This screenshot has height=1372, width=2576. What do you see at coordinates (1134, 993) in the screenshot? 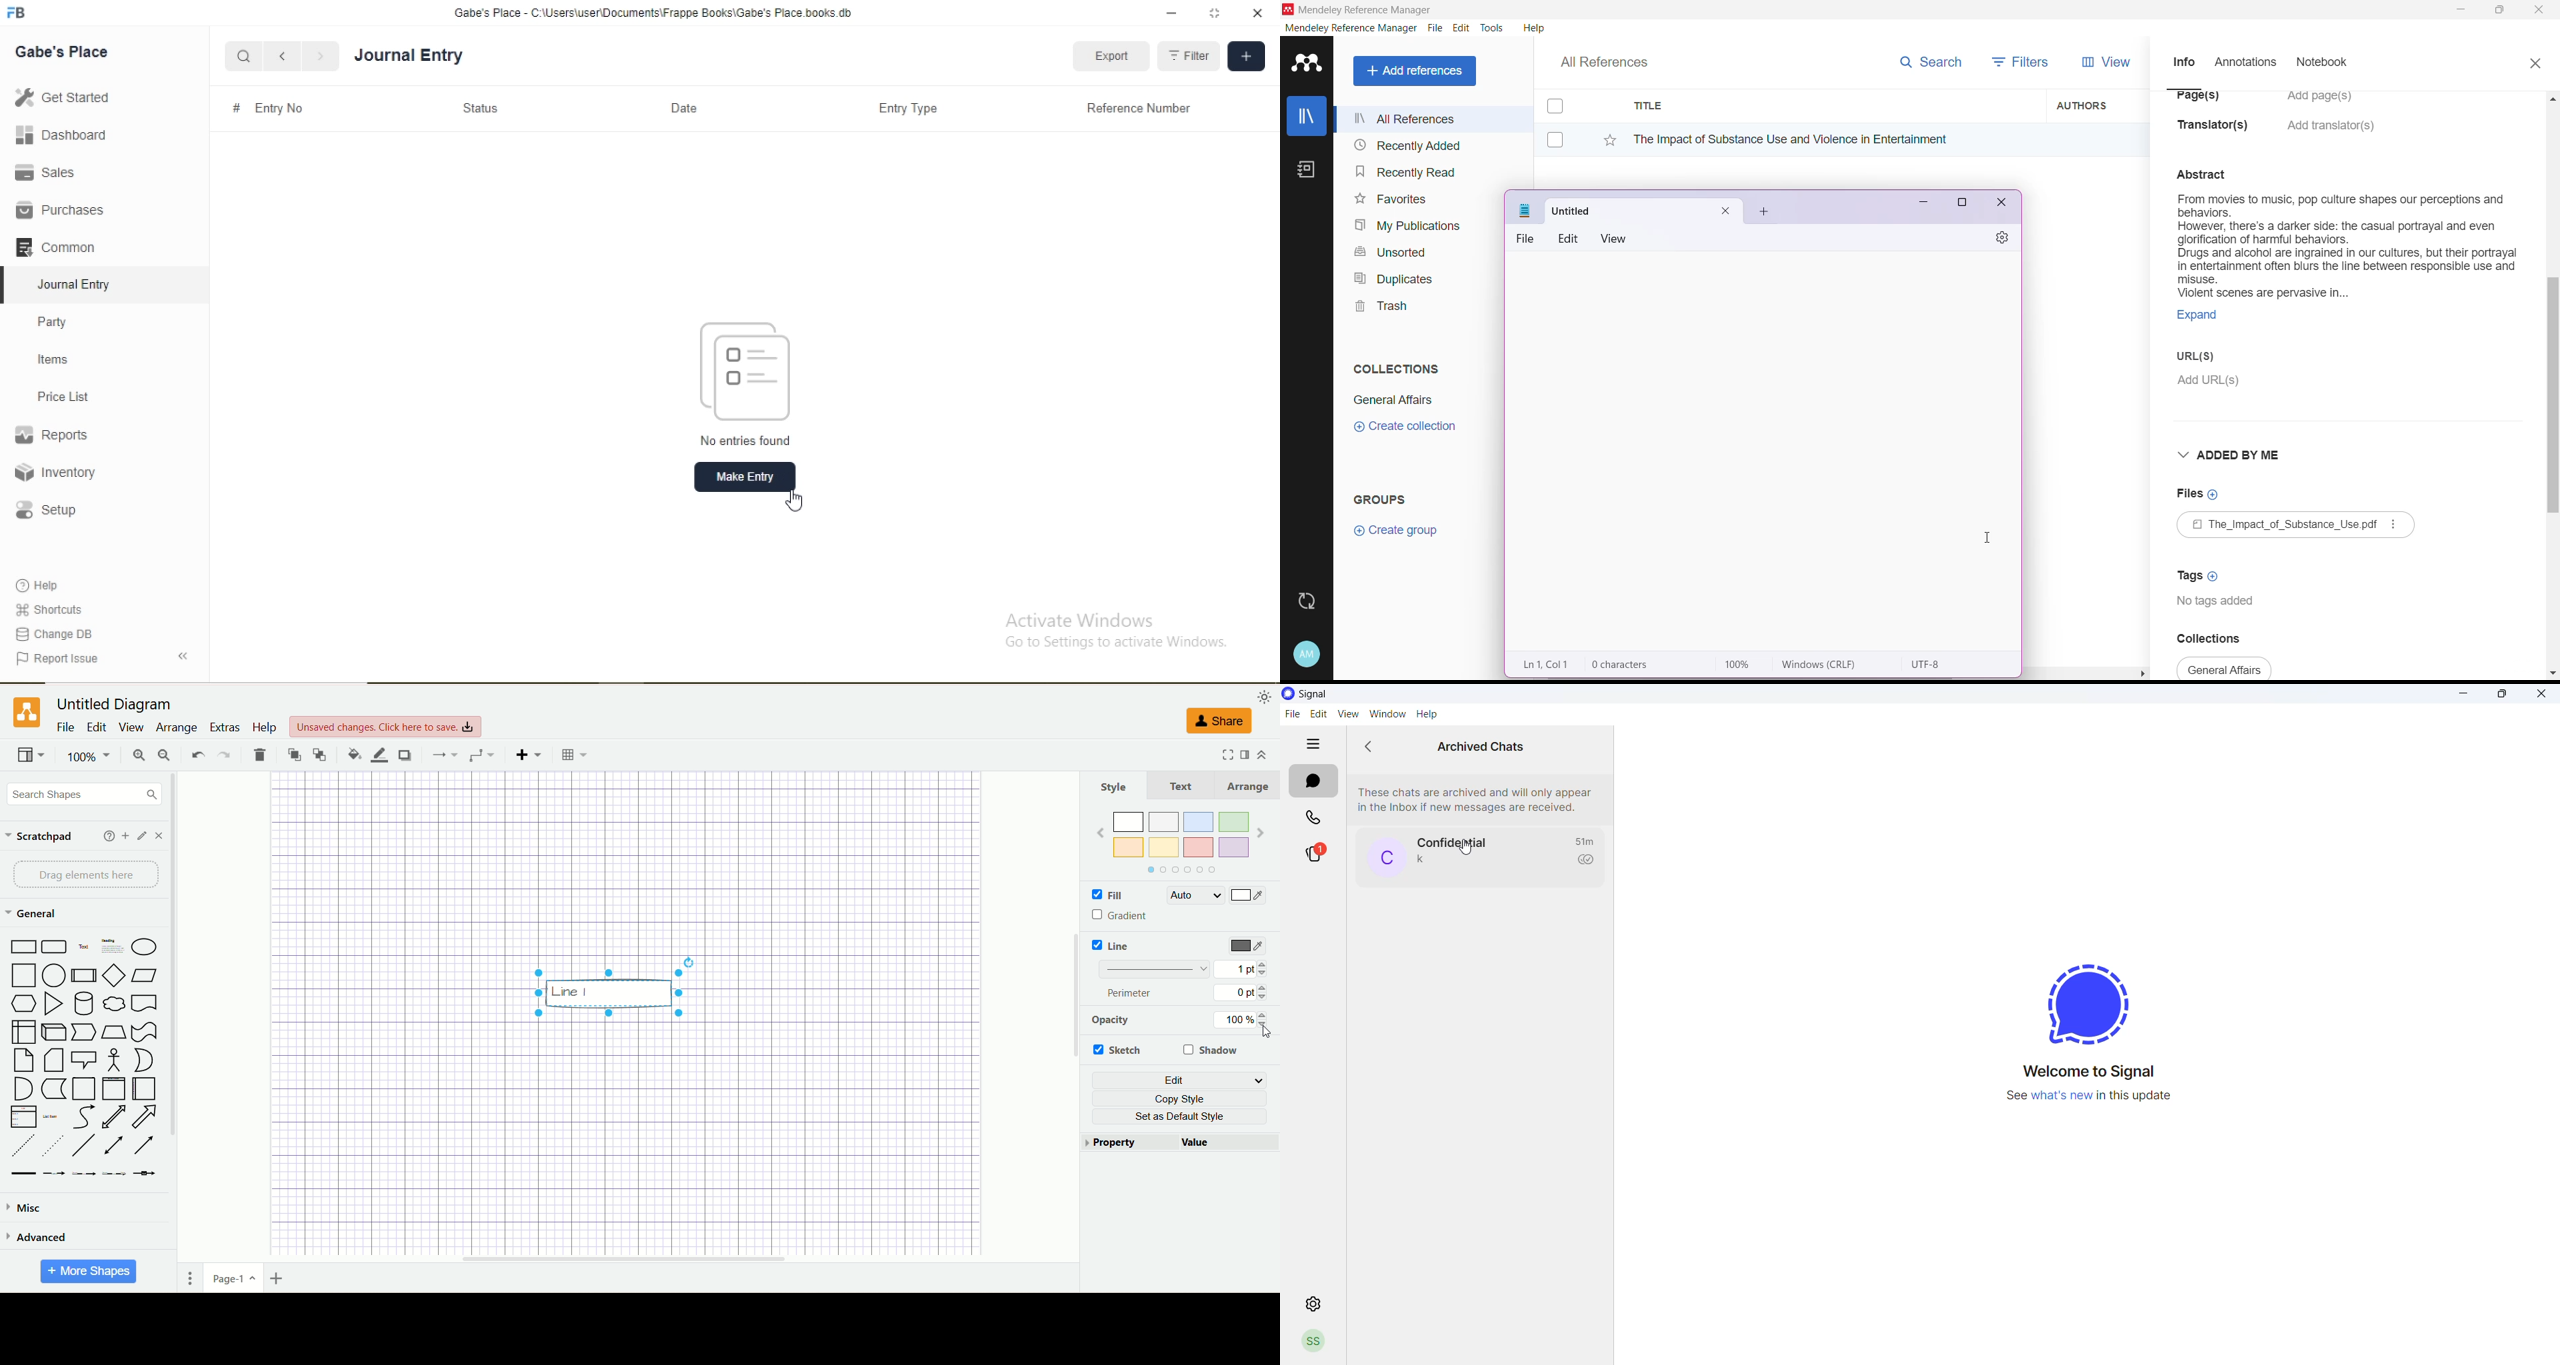
I see `perimeter` at bounding box center [1134, 993].